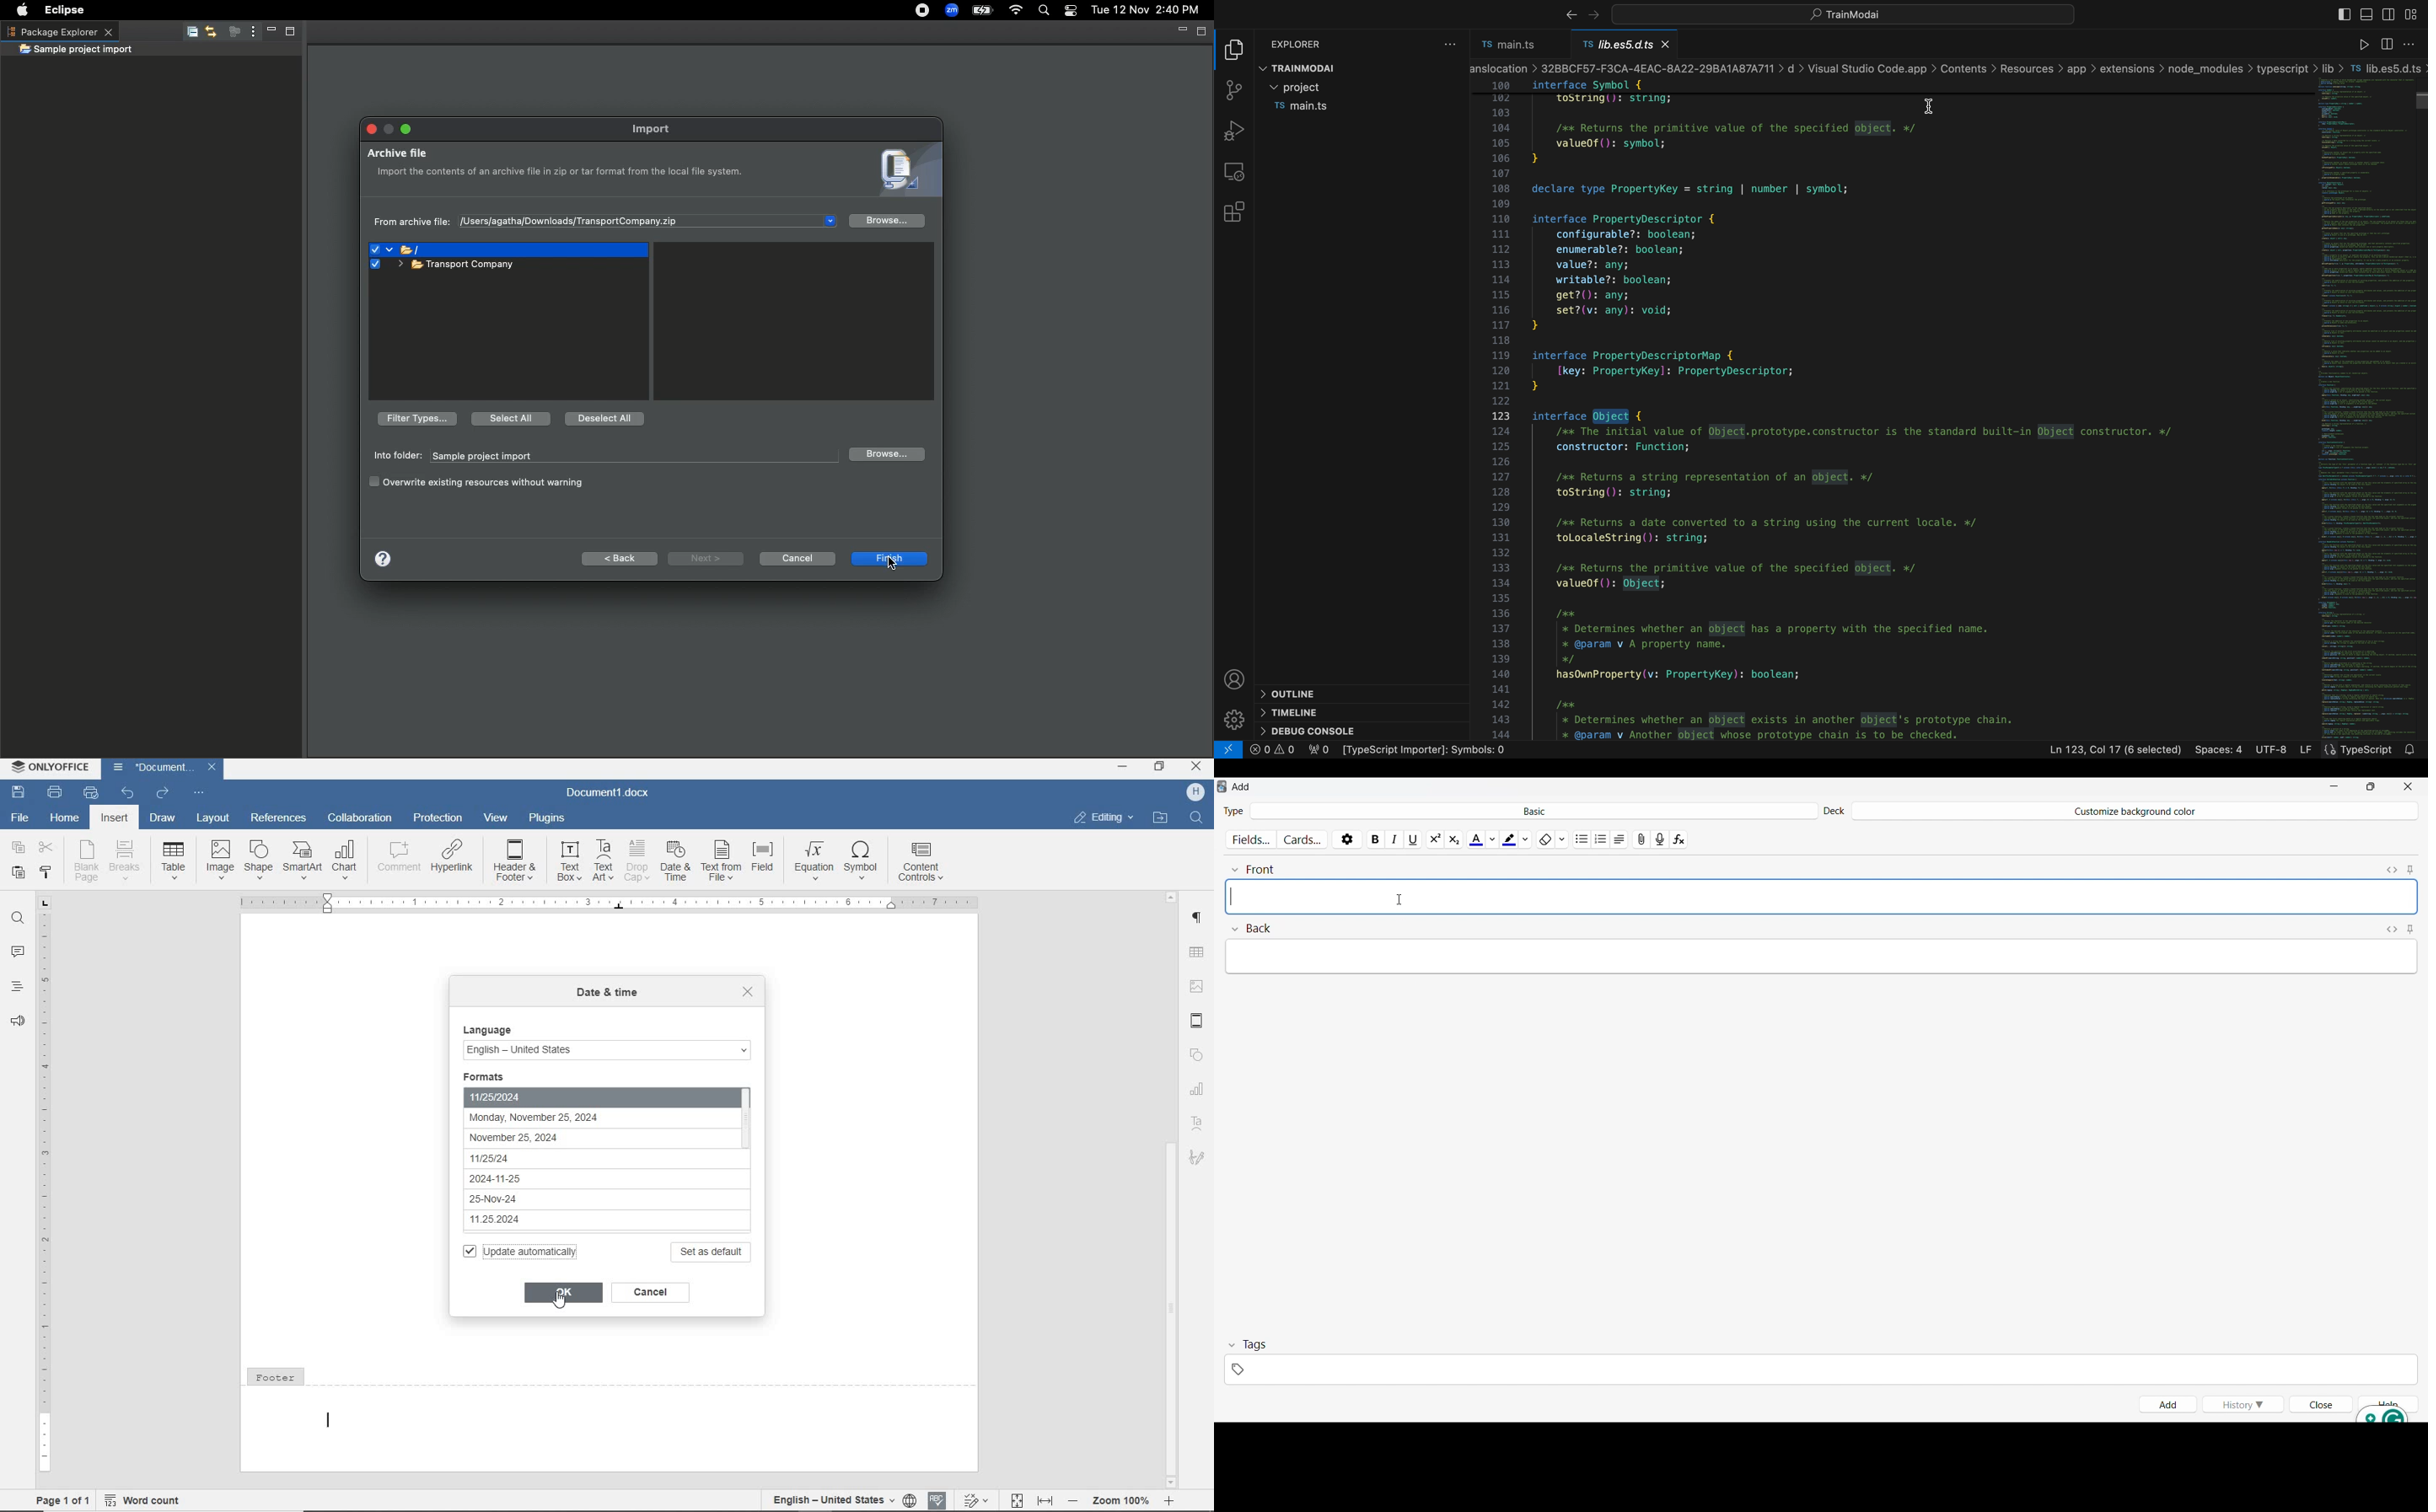 Image resolution: width=2436 pixels, height=1512 pixels. I want to click on Equations, so click(1679, 838).